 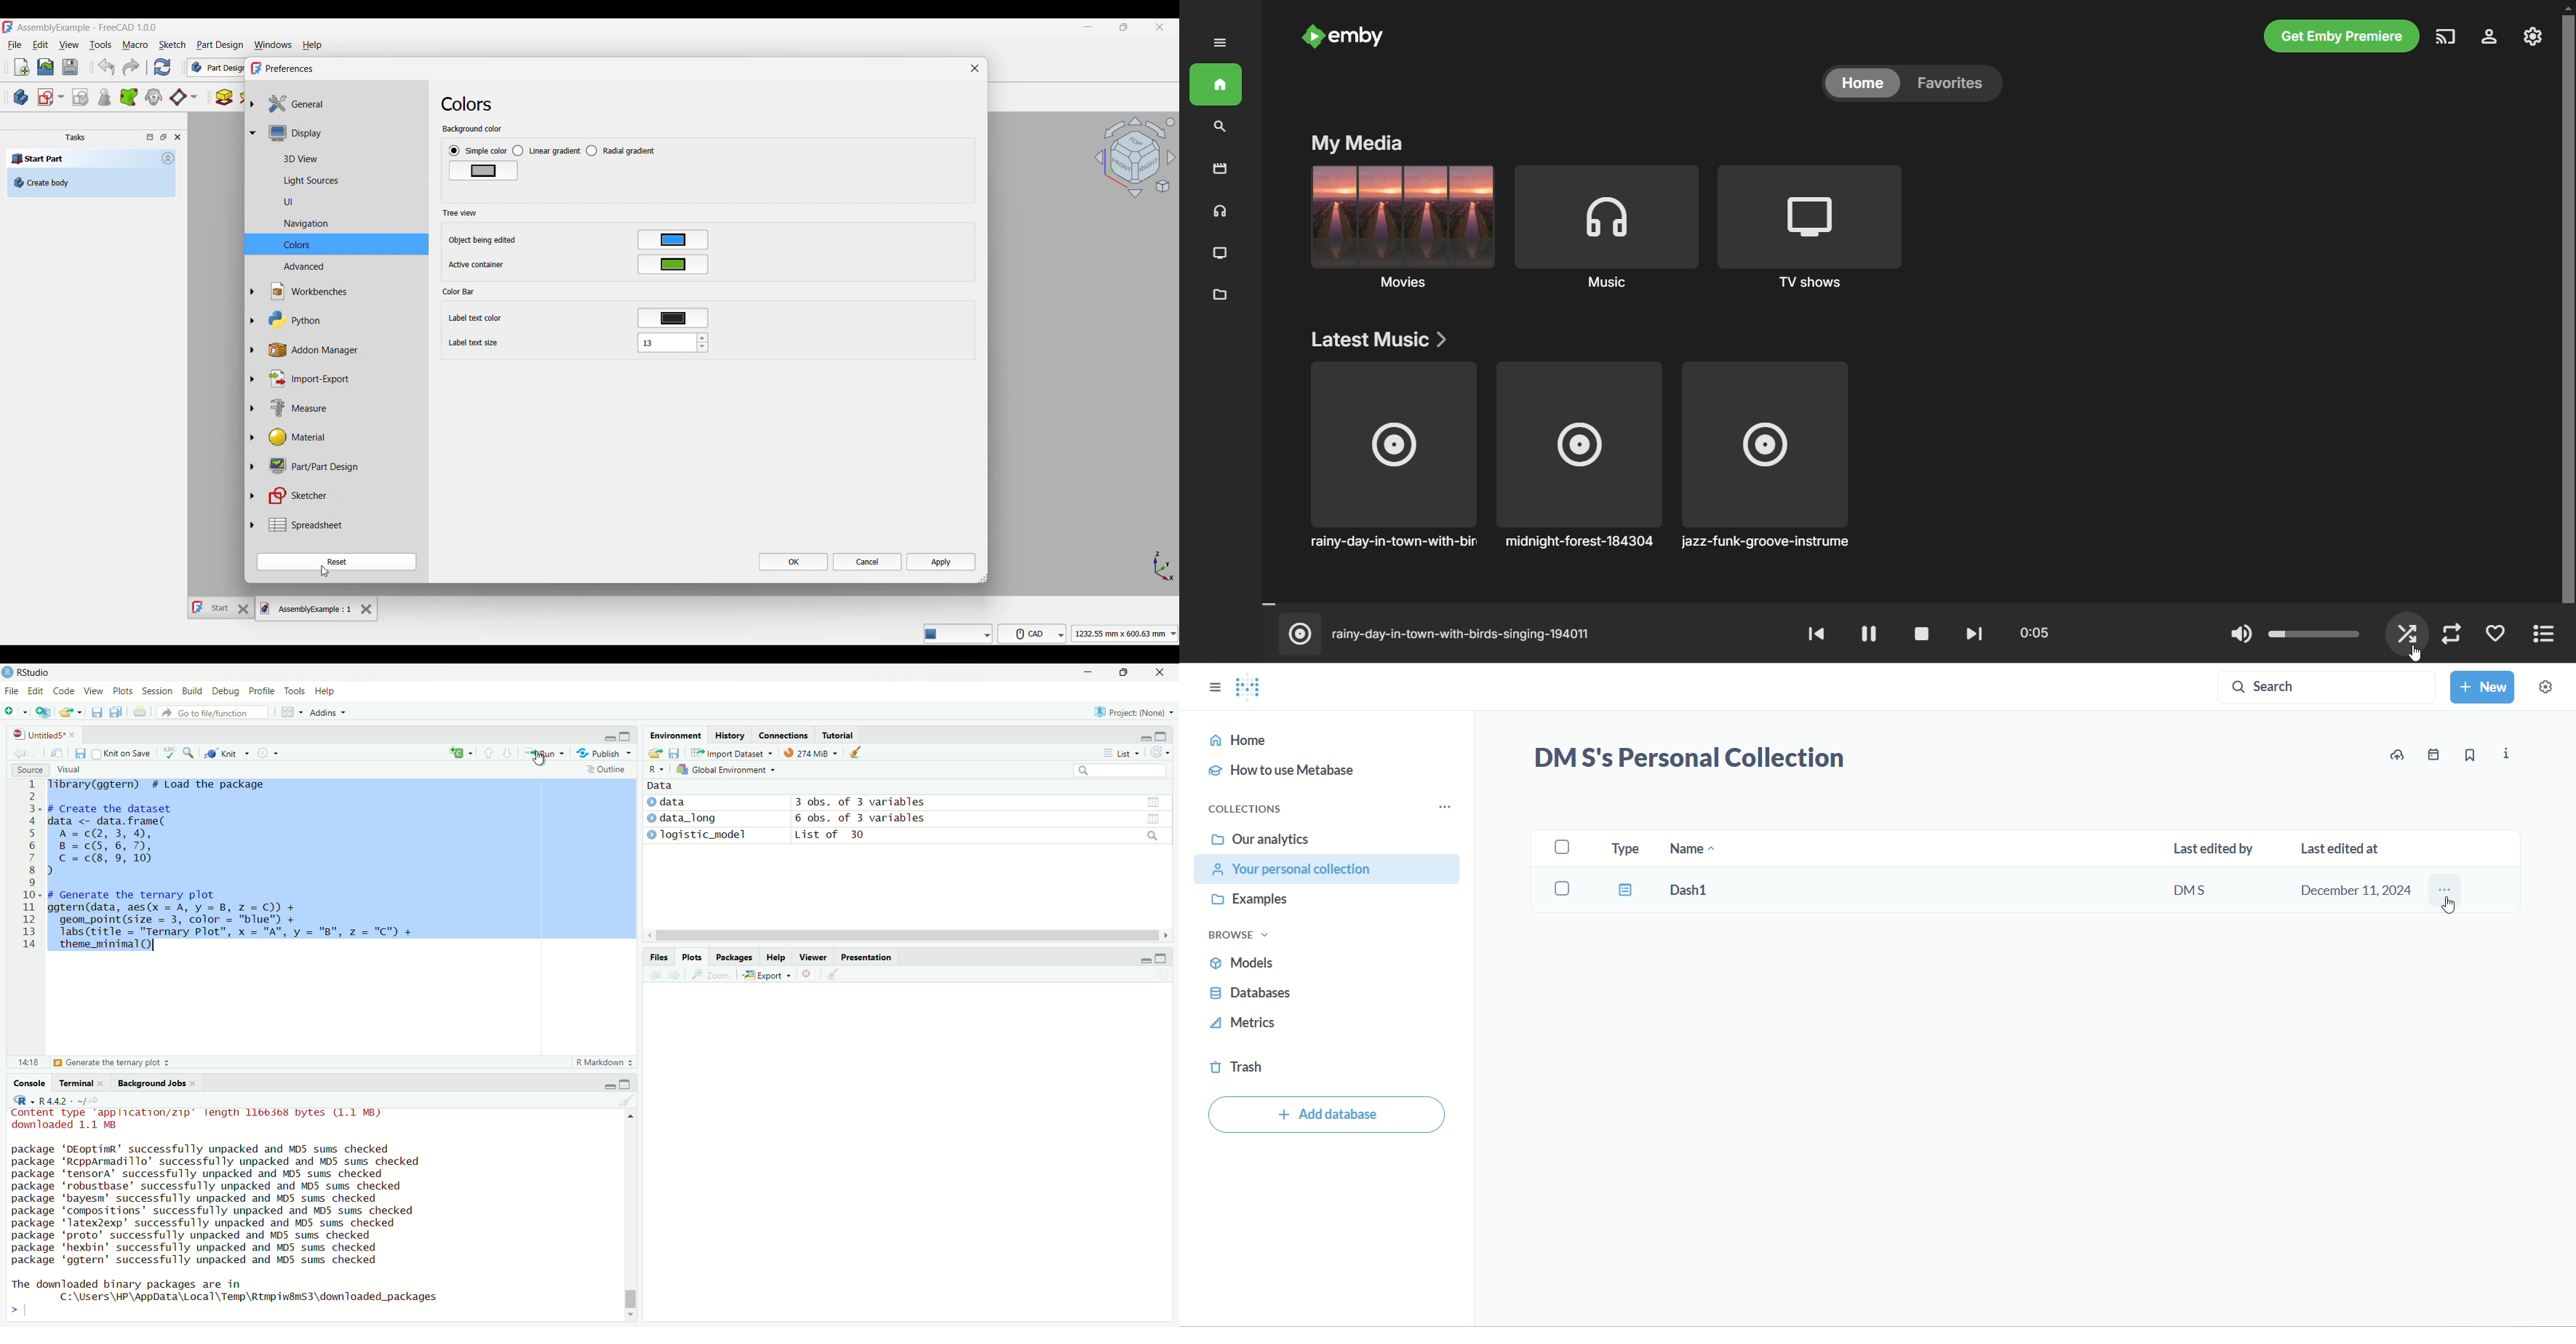 What do you see at coordinates (55, 1100) in the screenshot?
I see `R442 - ~` at bounding box center [55, 1100].